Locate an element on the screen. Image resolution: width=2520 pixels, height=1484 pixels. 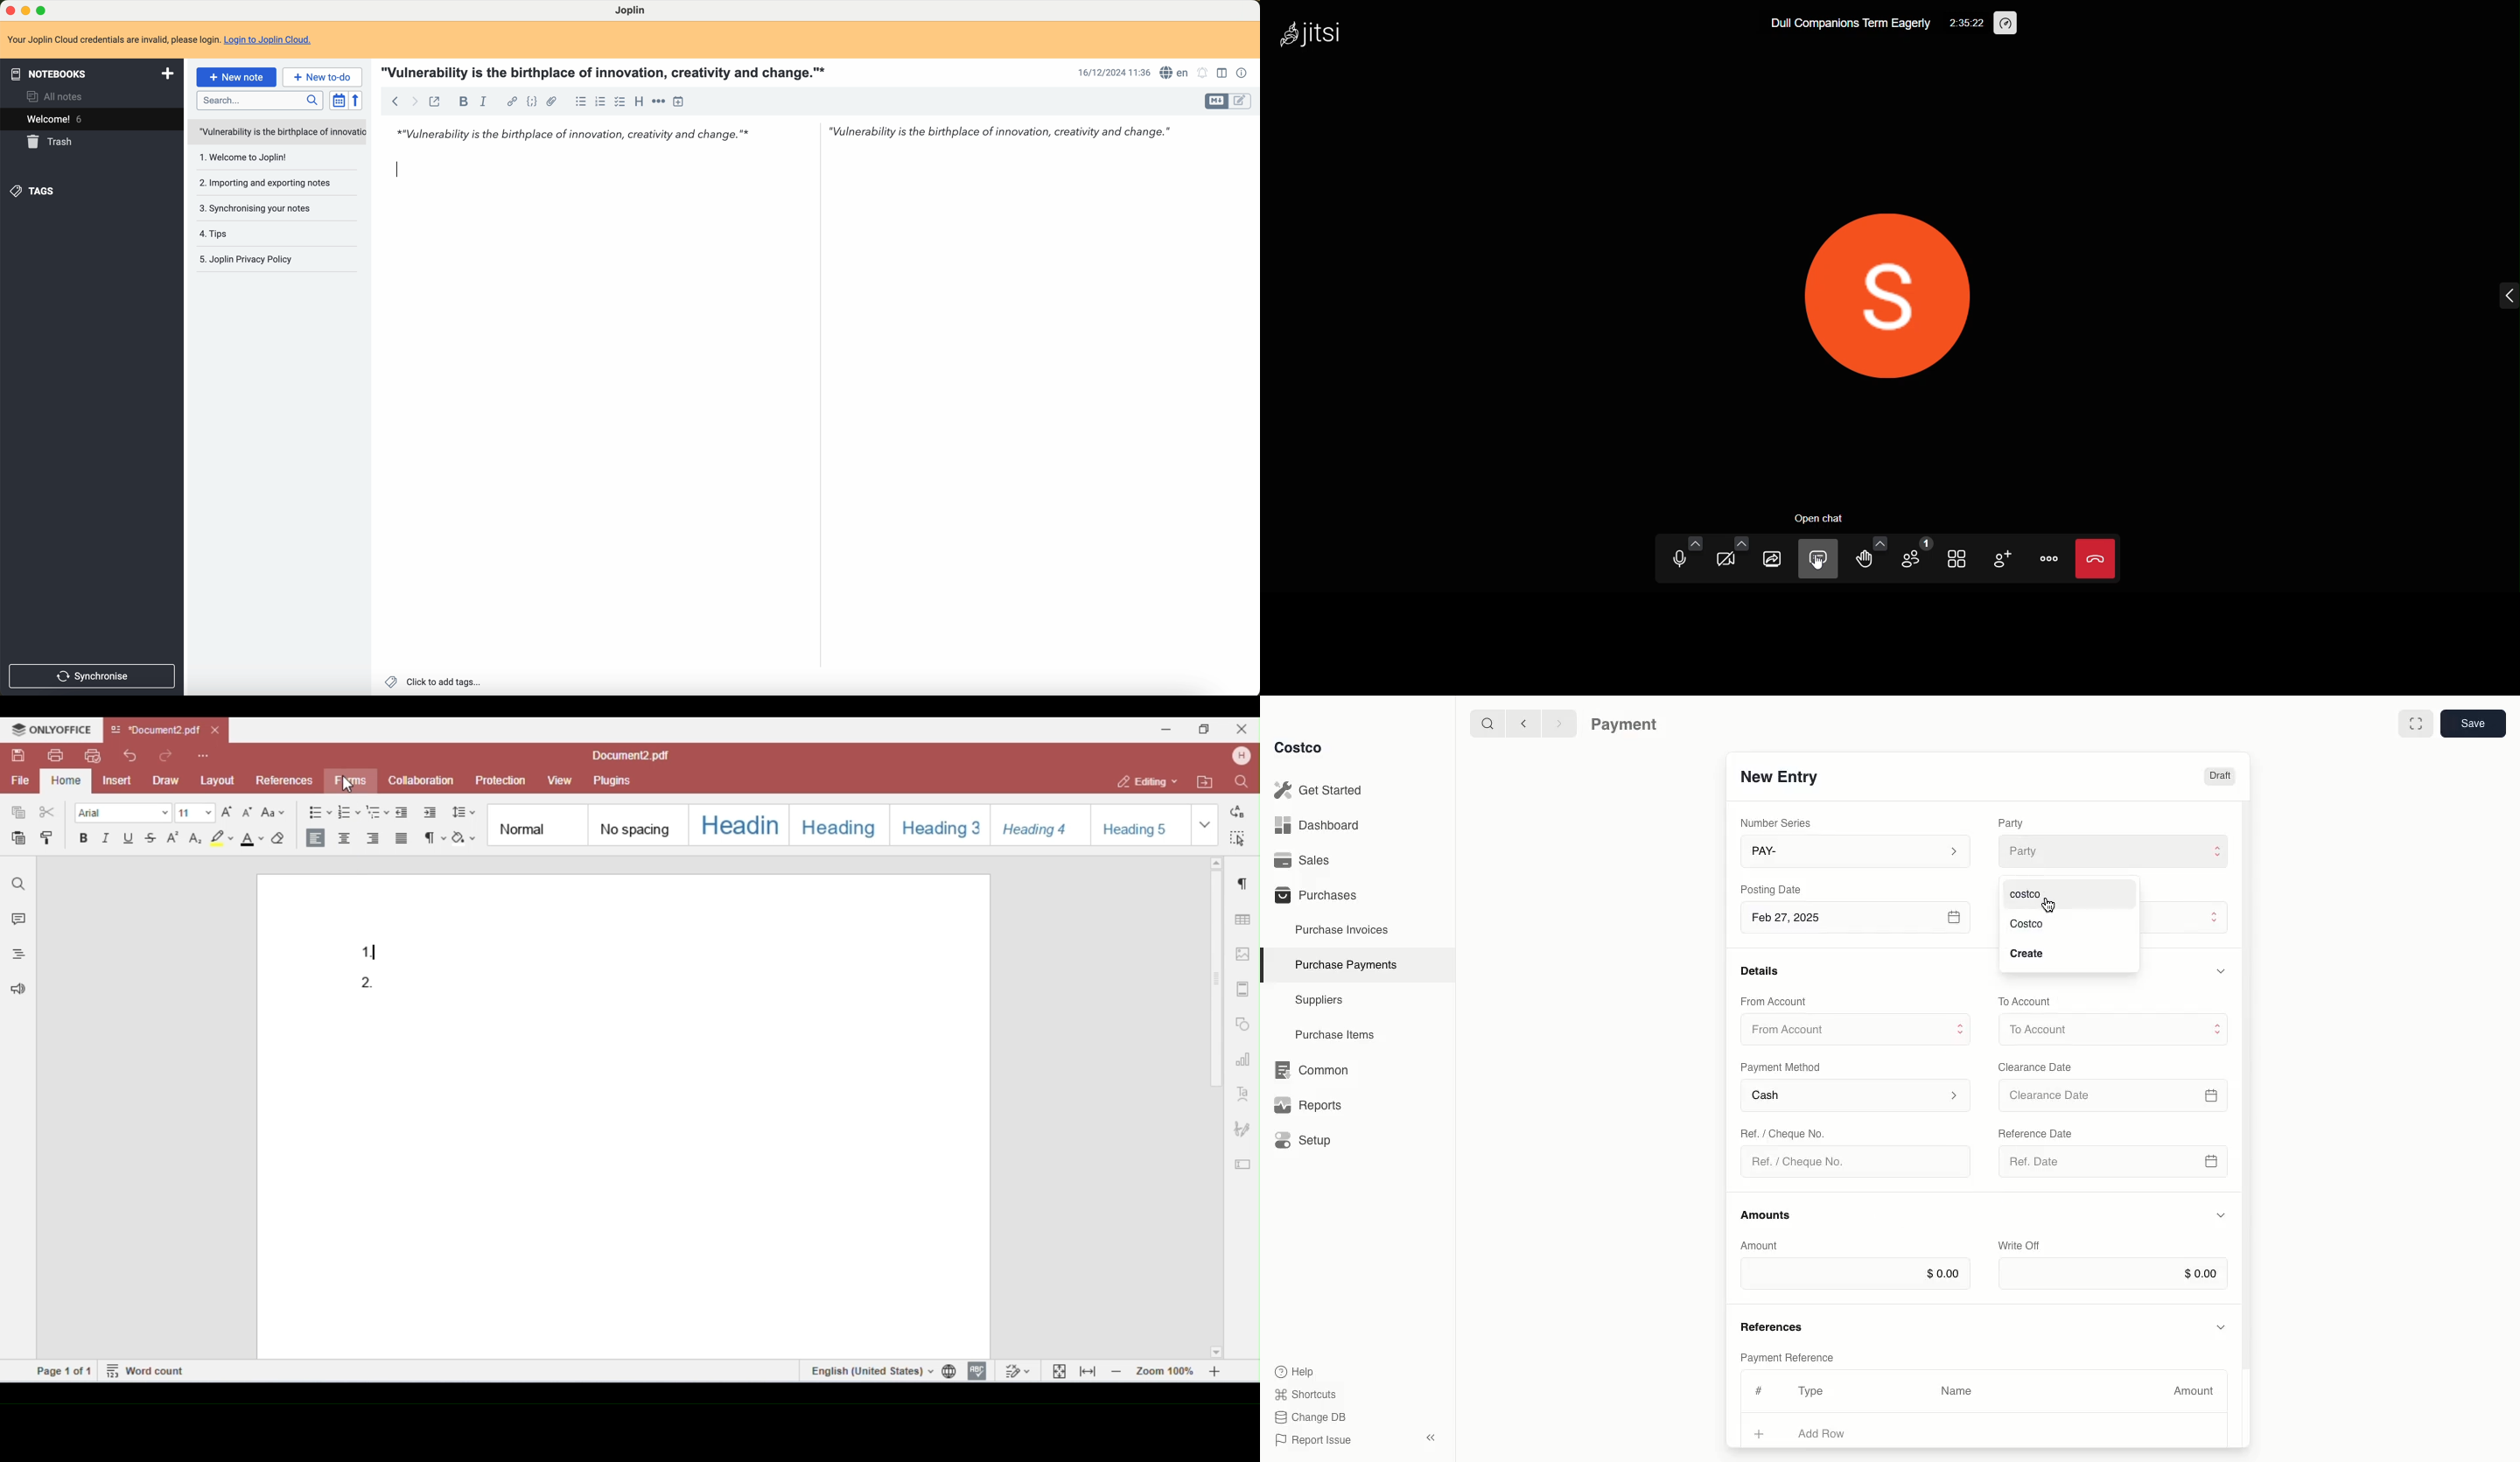
2.importing and exporting notes is located at coordinates (264, 183).